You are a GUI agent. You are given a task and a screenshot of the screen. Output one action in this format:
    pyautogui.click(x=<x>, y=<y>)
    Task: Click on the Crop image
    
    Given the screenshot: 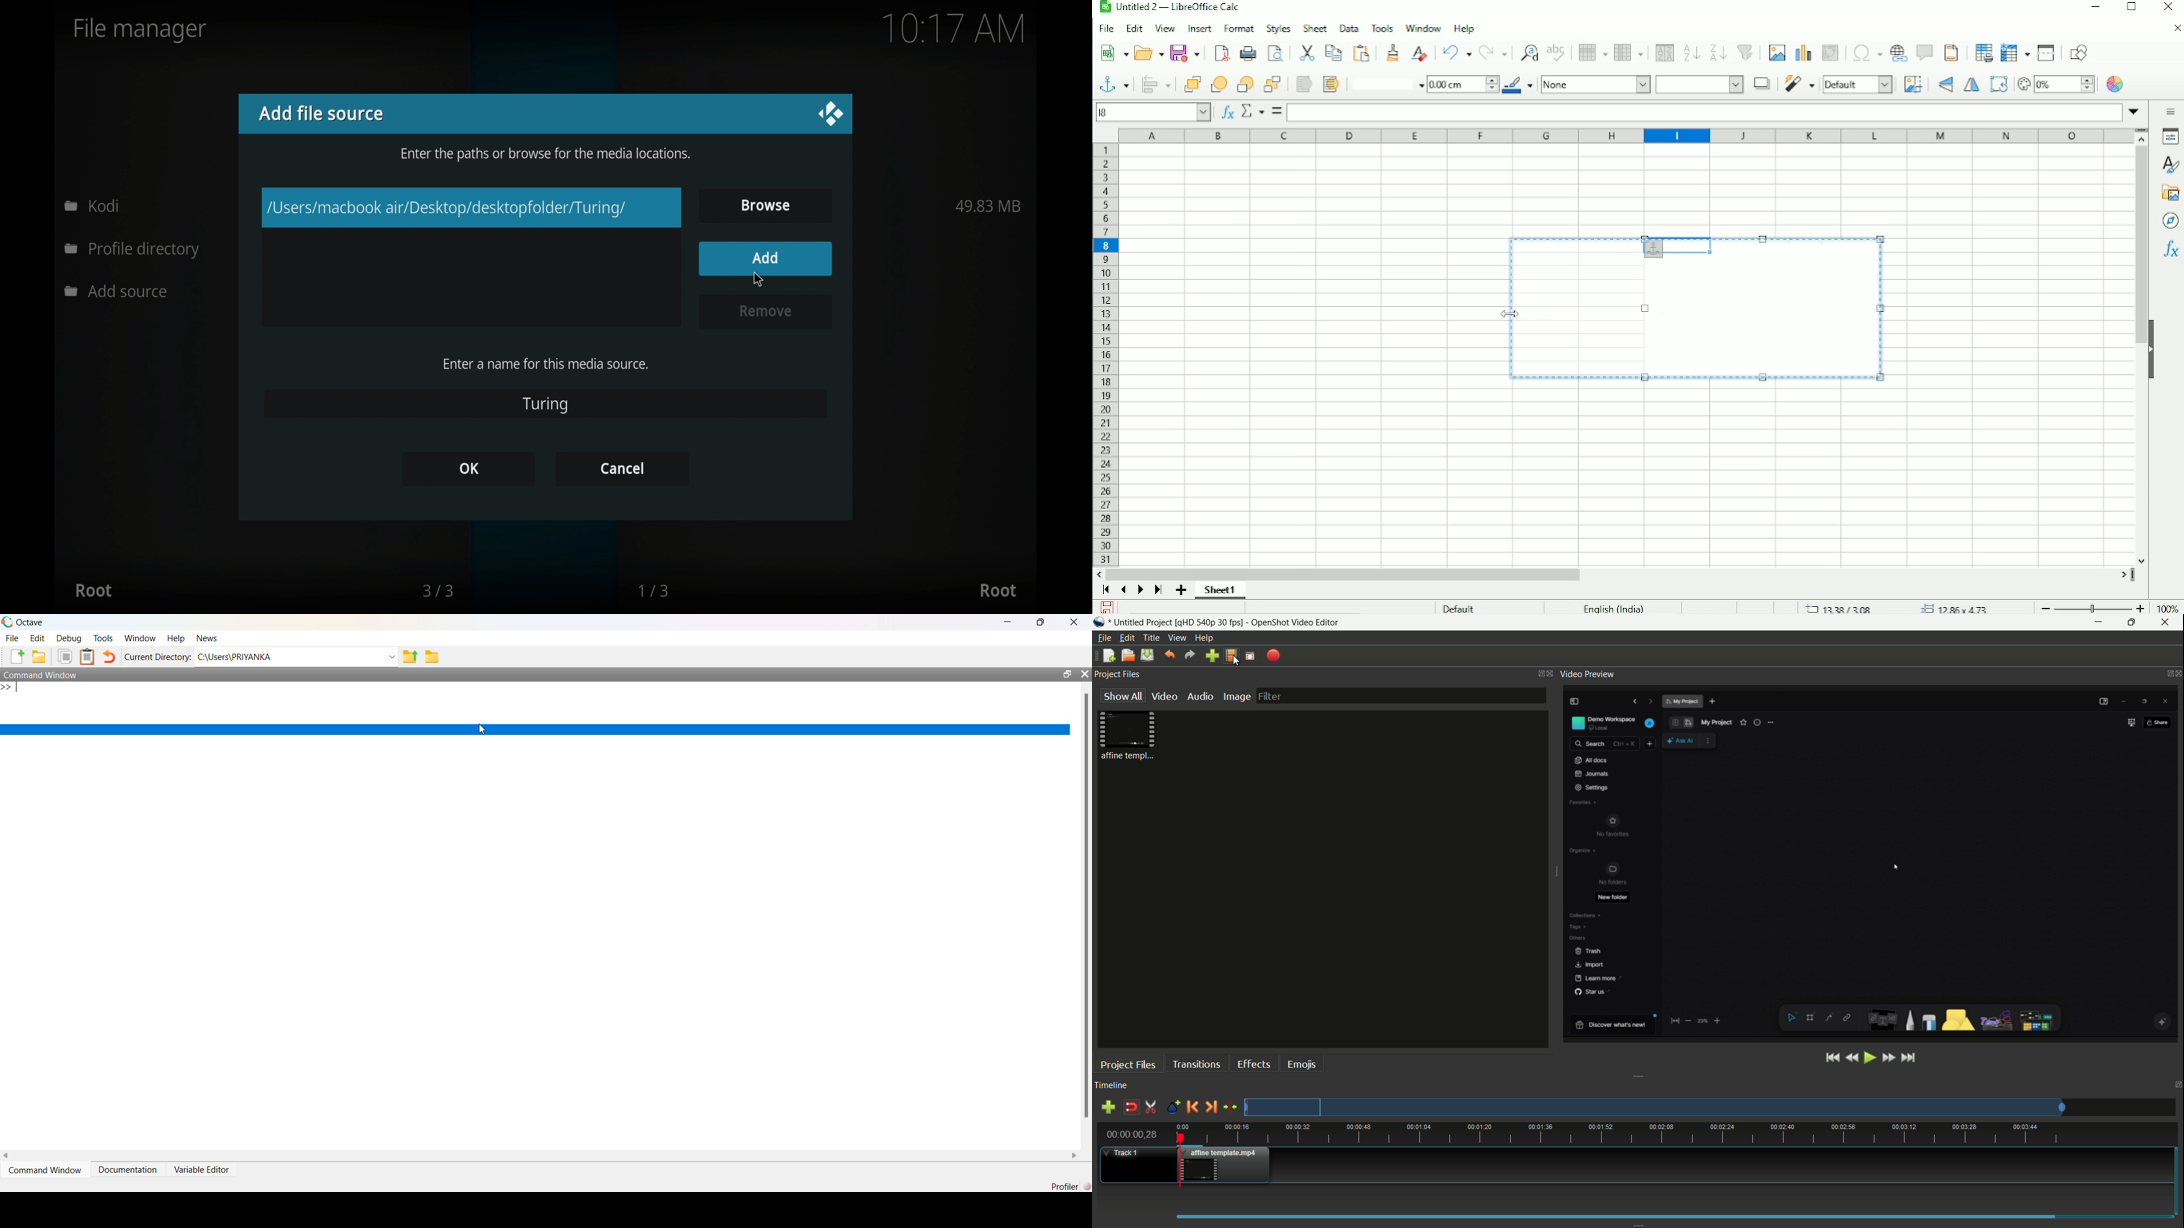 What is the action you would take?
    pyautogui.click(x=1913, y=84)
    